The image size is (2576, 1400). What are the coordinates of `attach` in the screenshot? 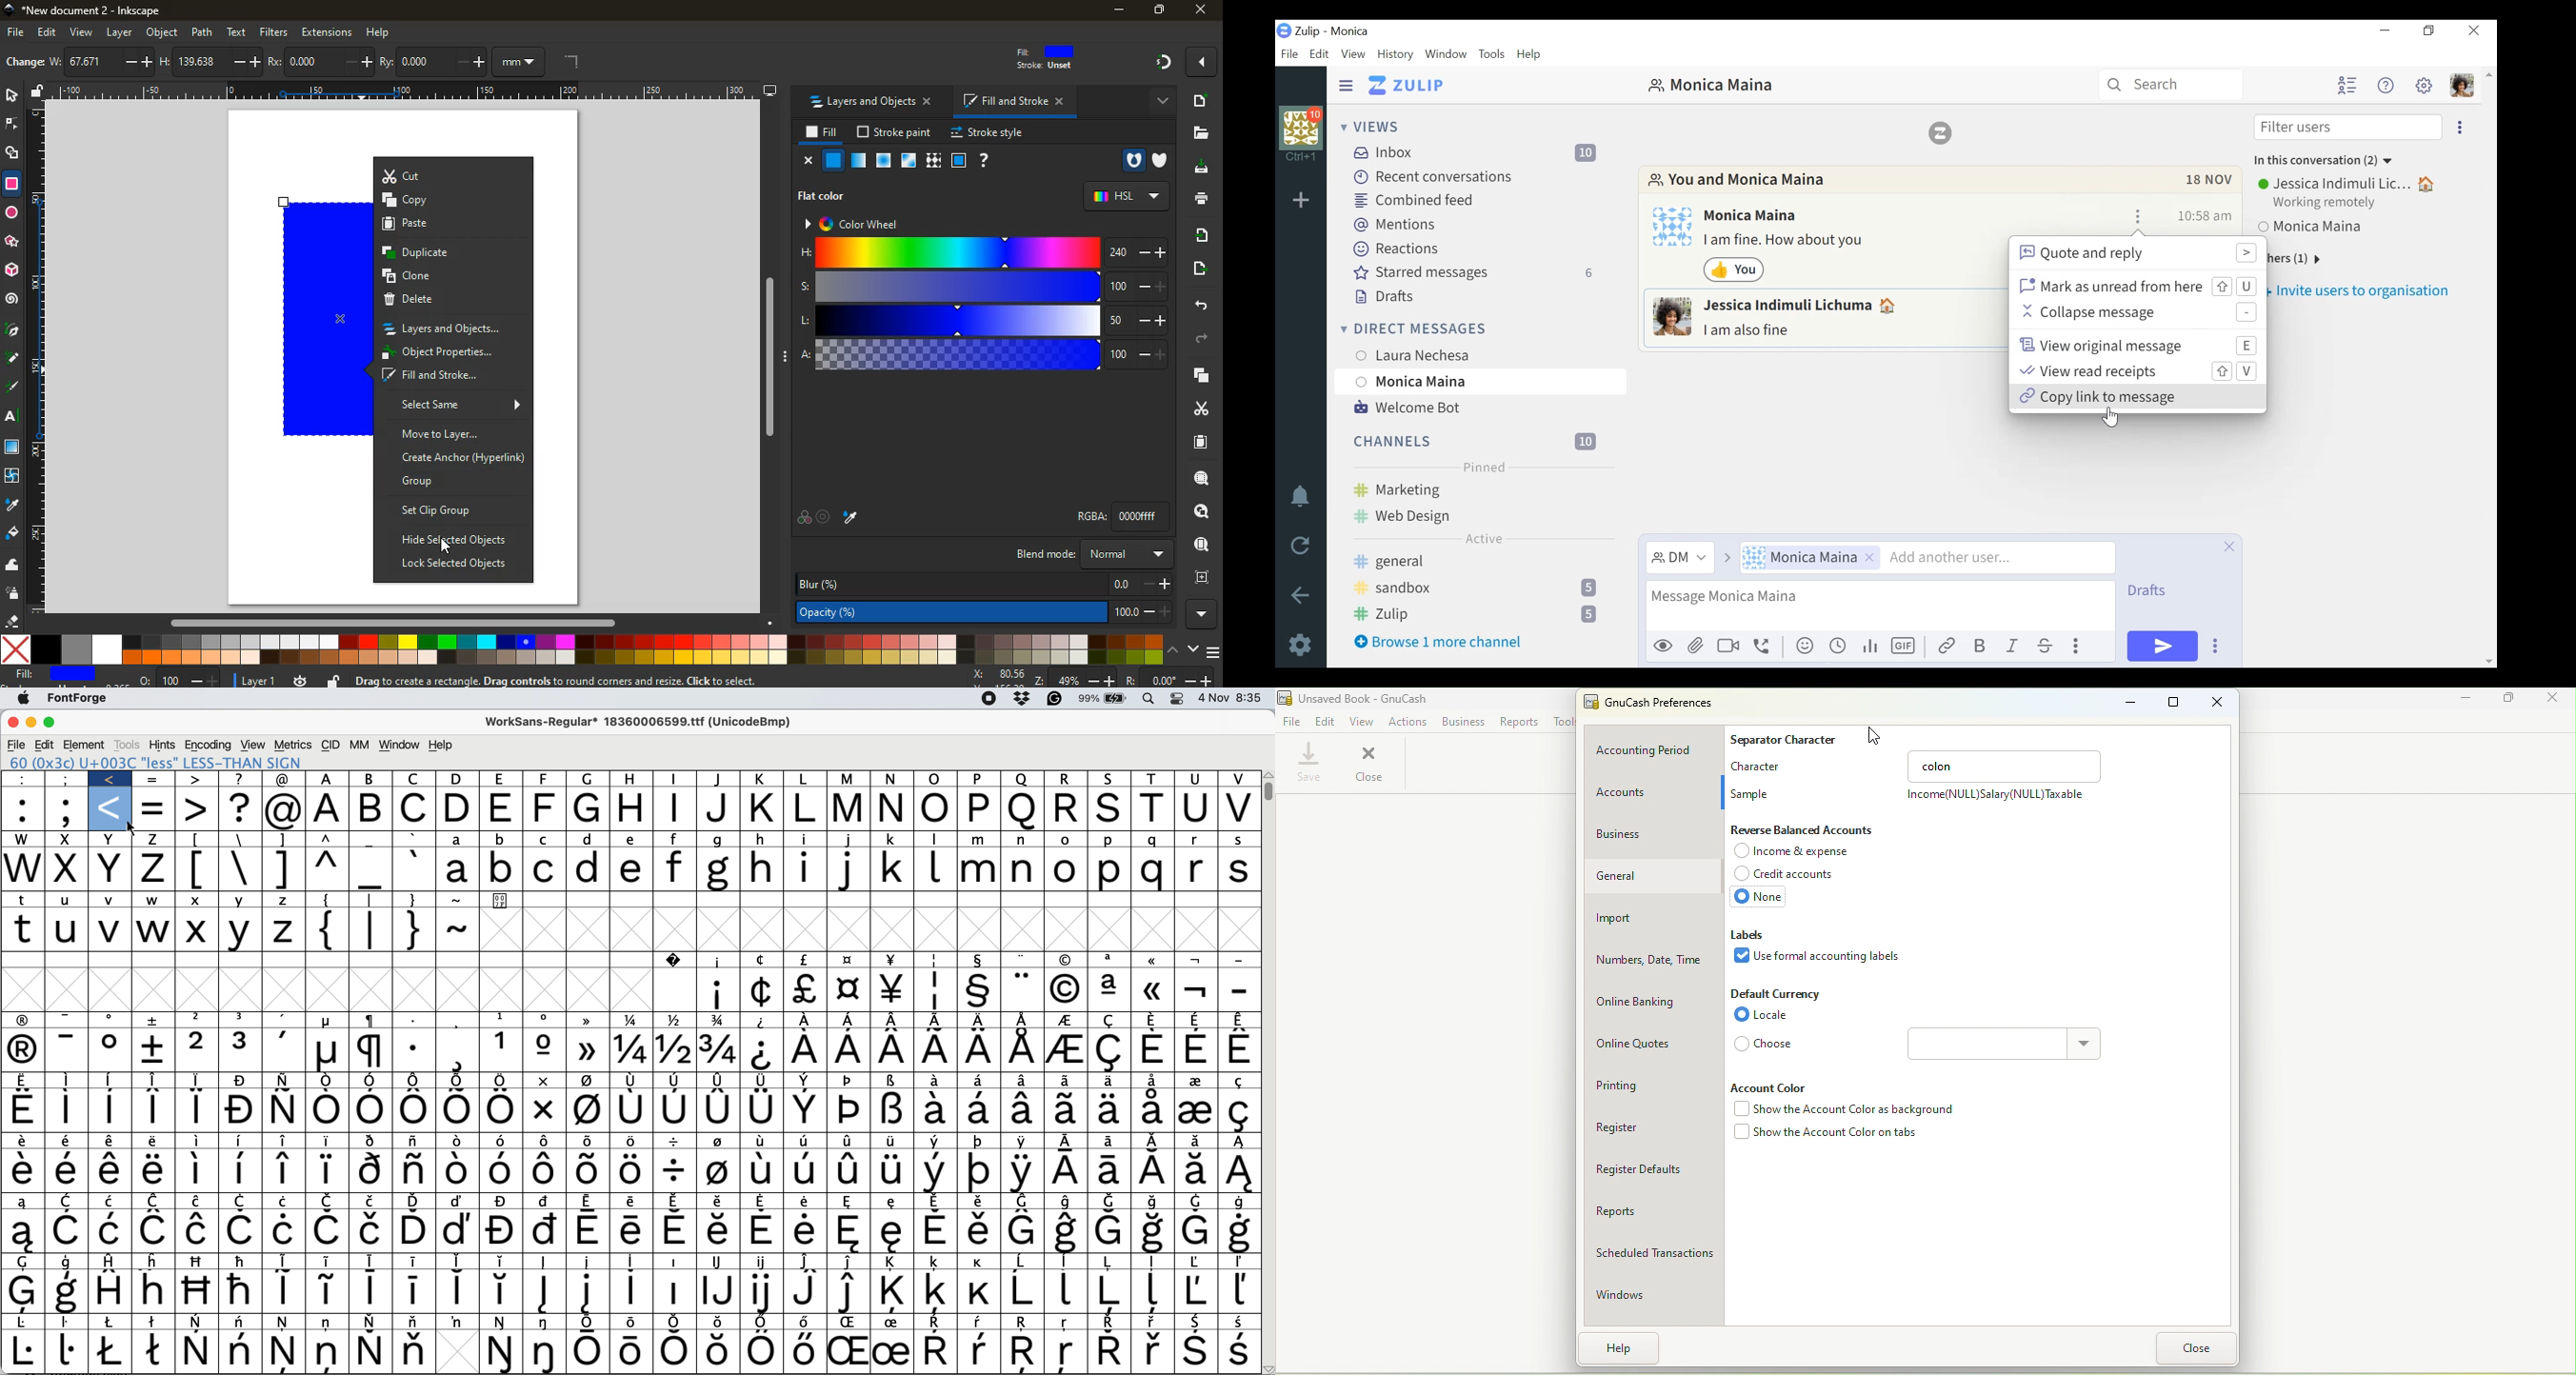 It's located at (1697, 647).